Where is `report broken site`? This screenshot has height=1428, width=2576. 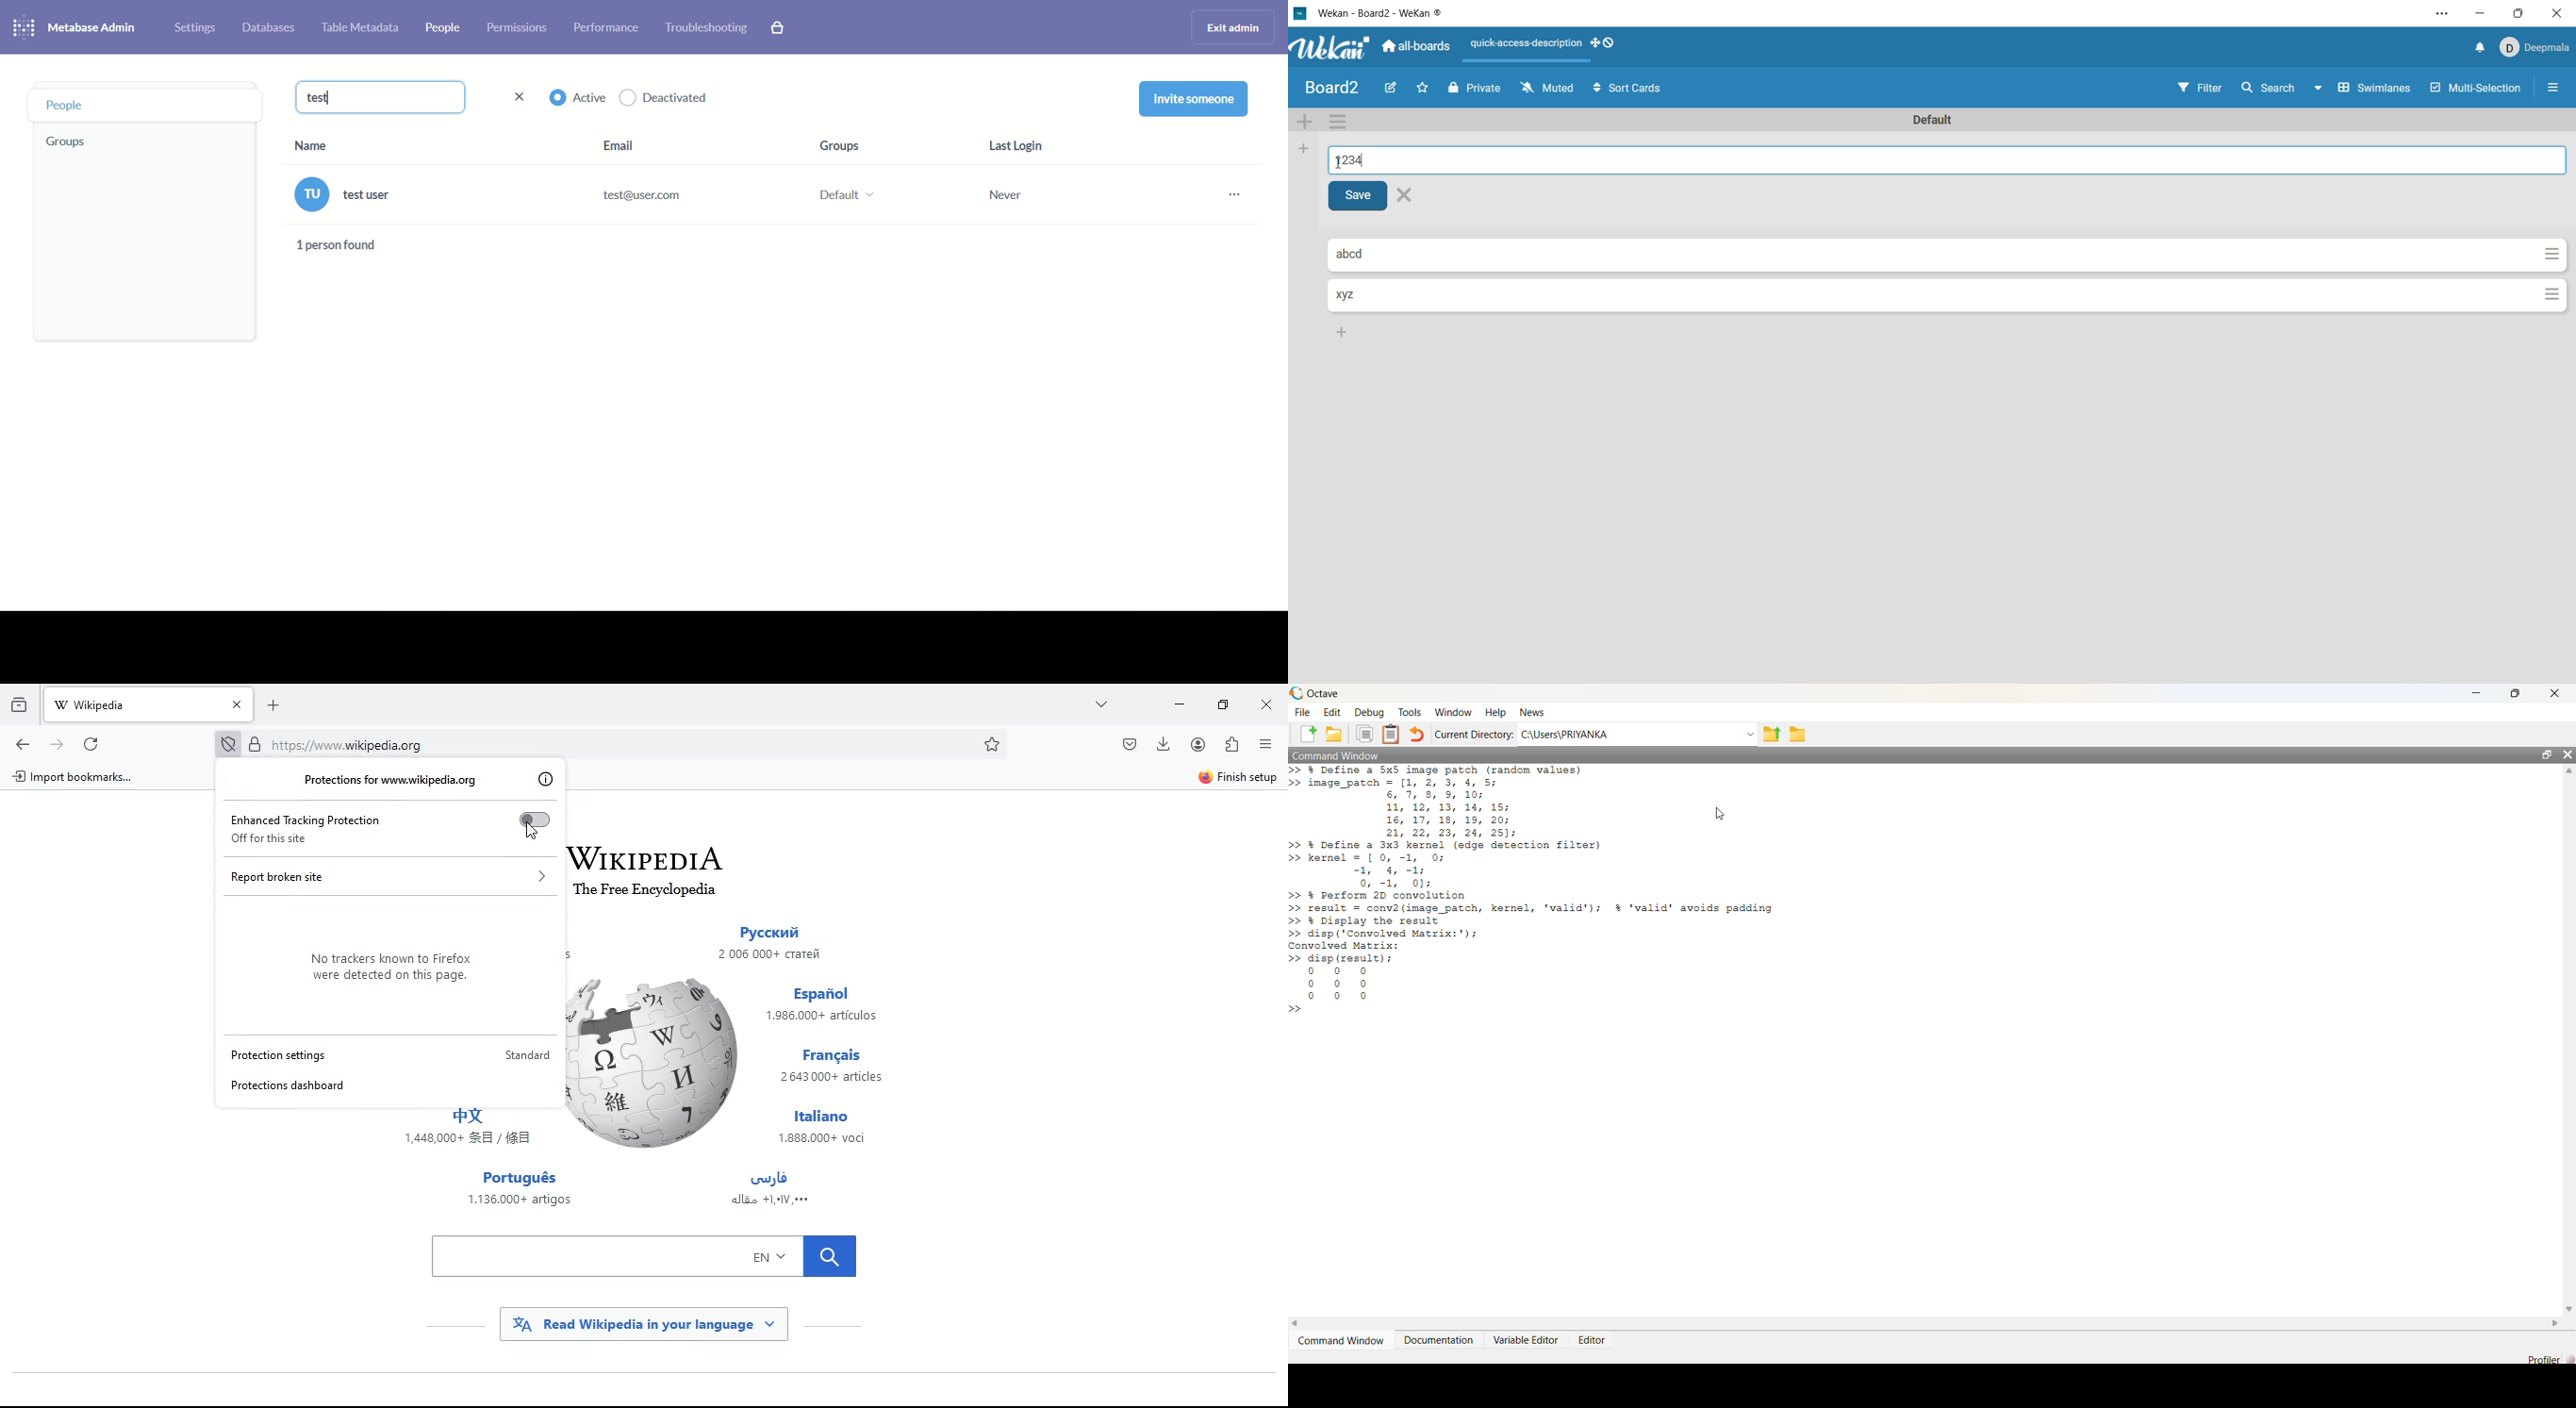
report broken site is located at coordinates (388, 878).